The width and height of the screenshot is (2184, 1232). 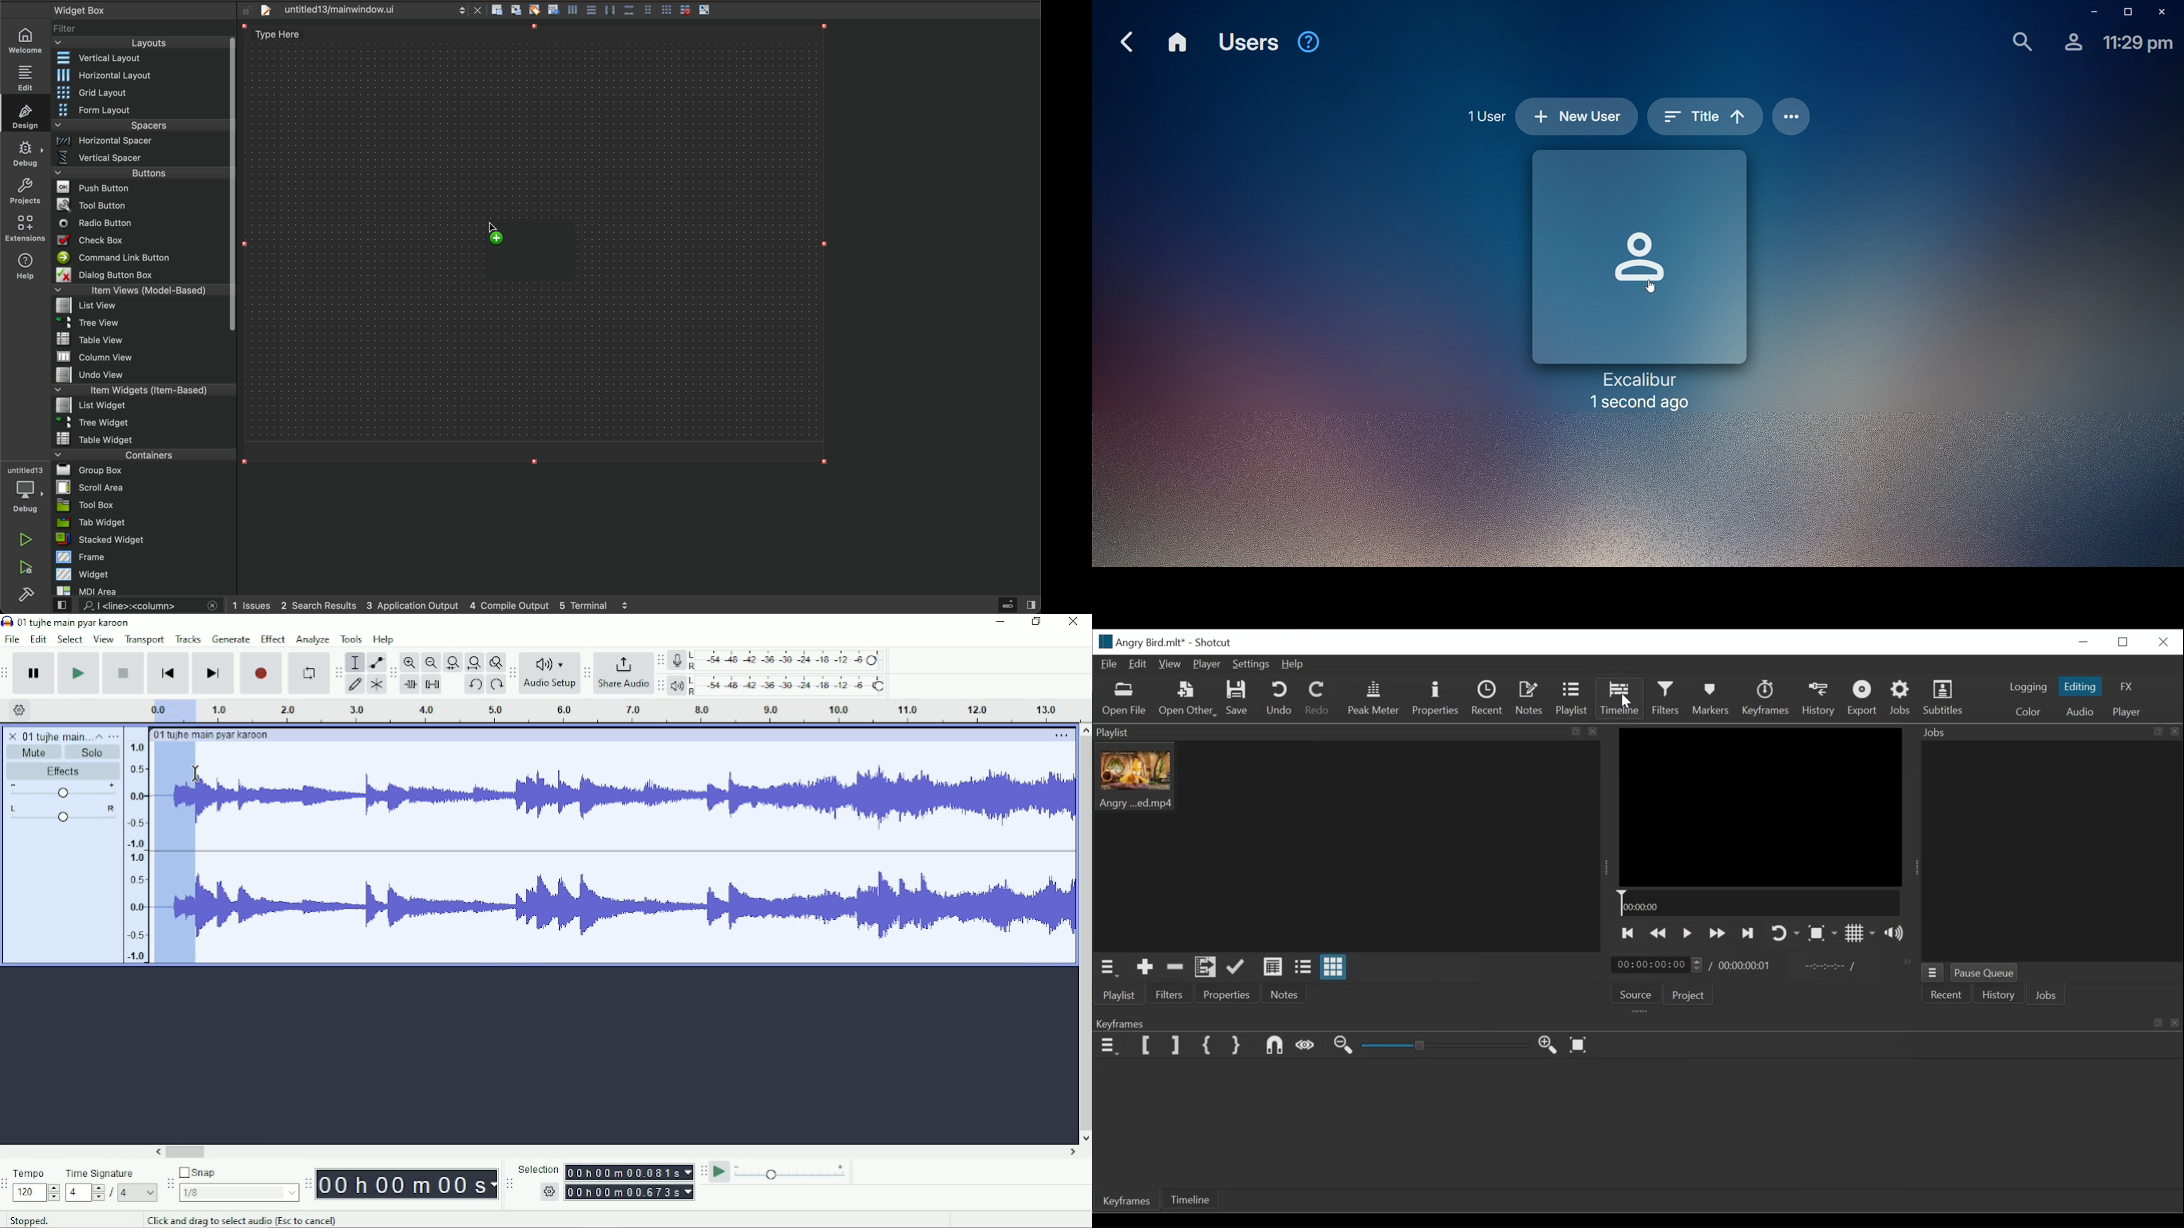 I want to click on Stopped, so click(x=43, y=1218).